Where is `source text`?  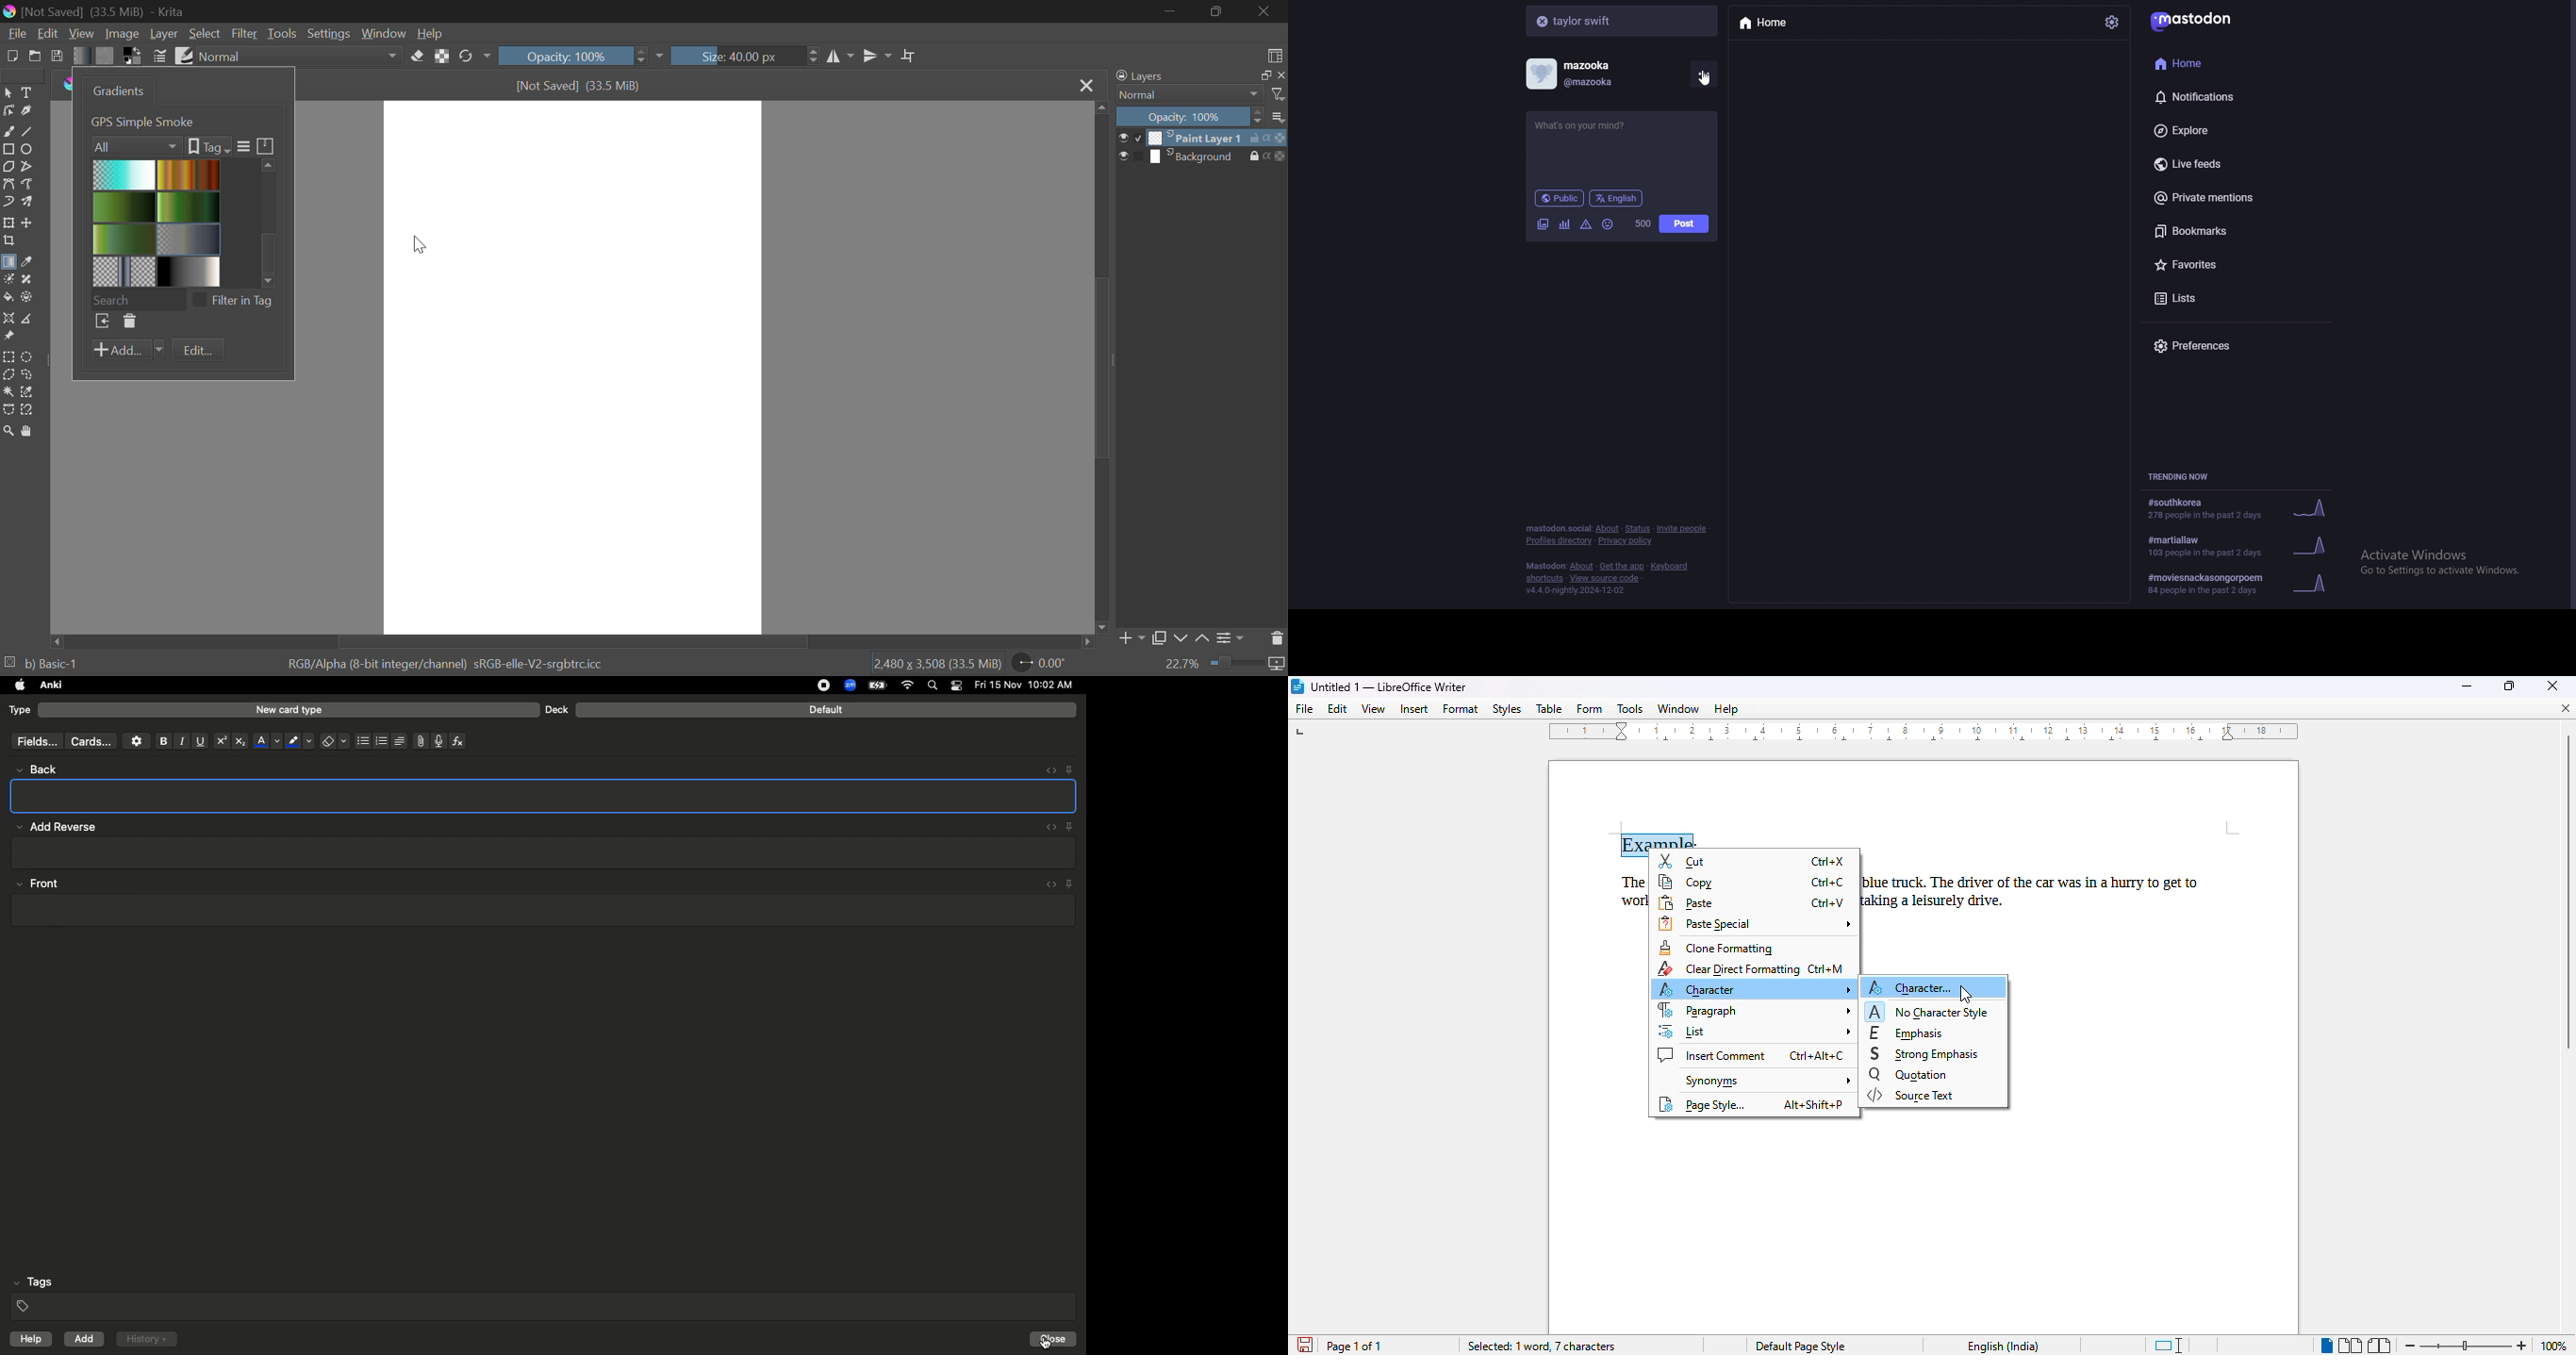 source text is located at coordinates (1910, 1094).